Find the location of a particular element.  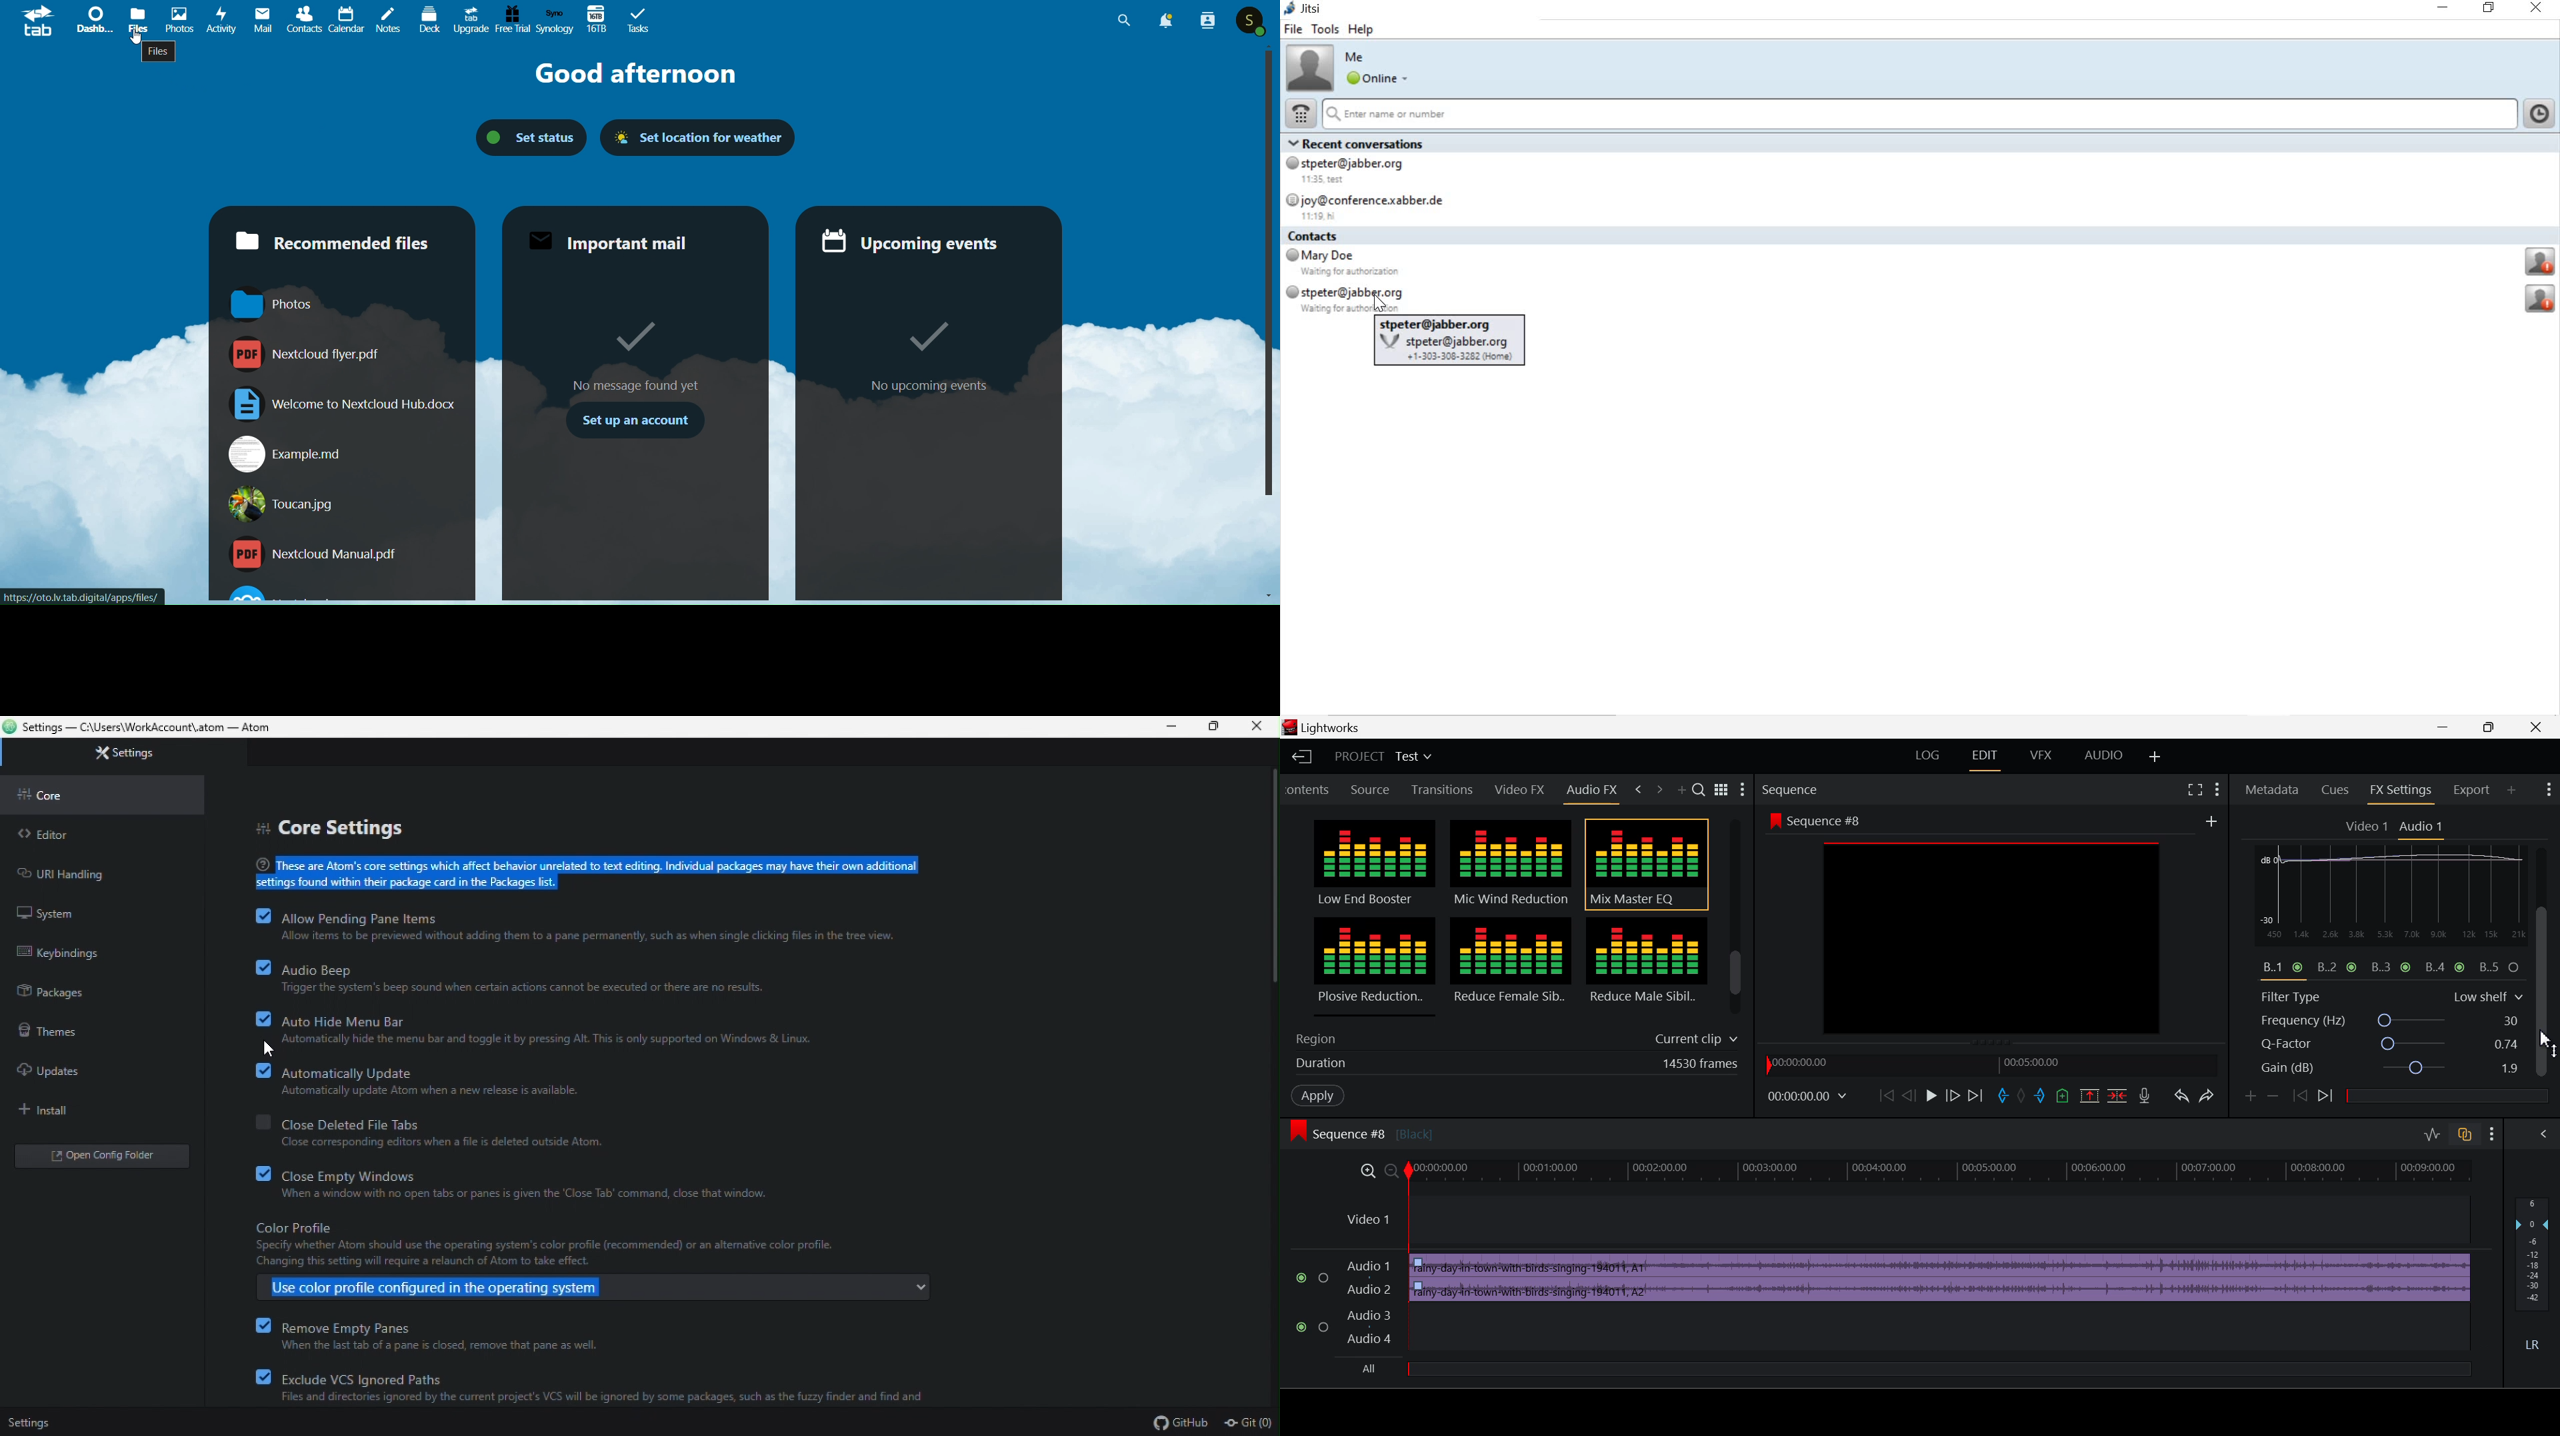

dashboard is located at coordinates (95, 21).